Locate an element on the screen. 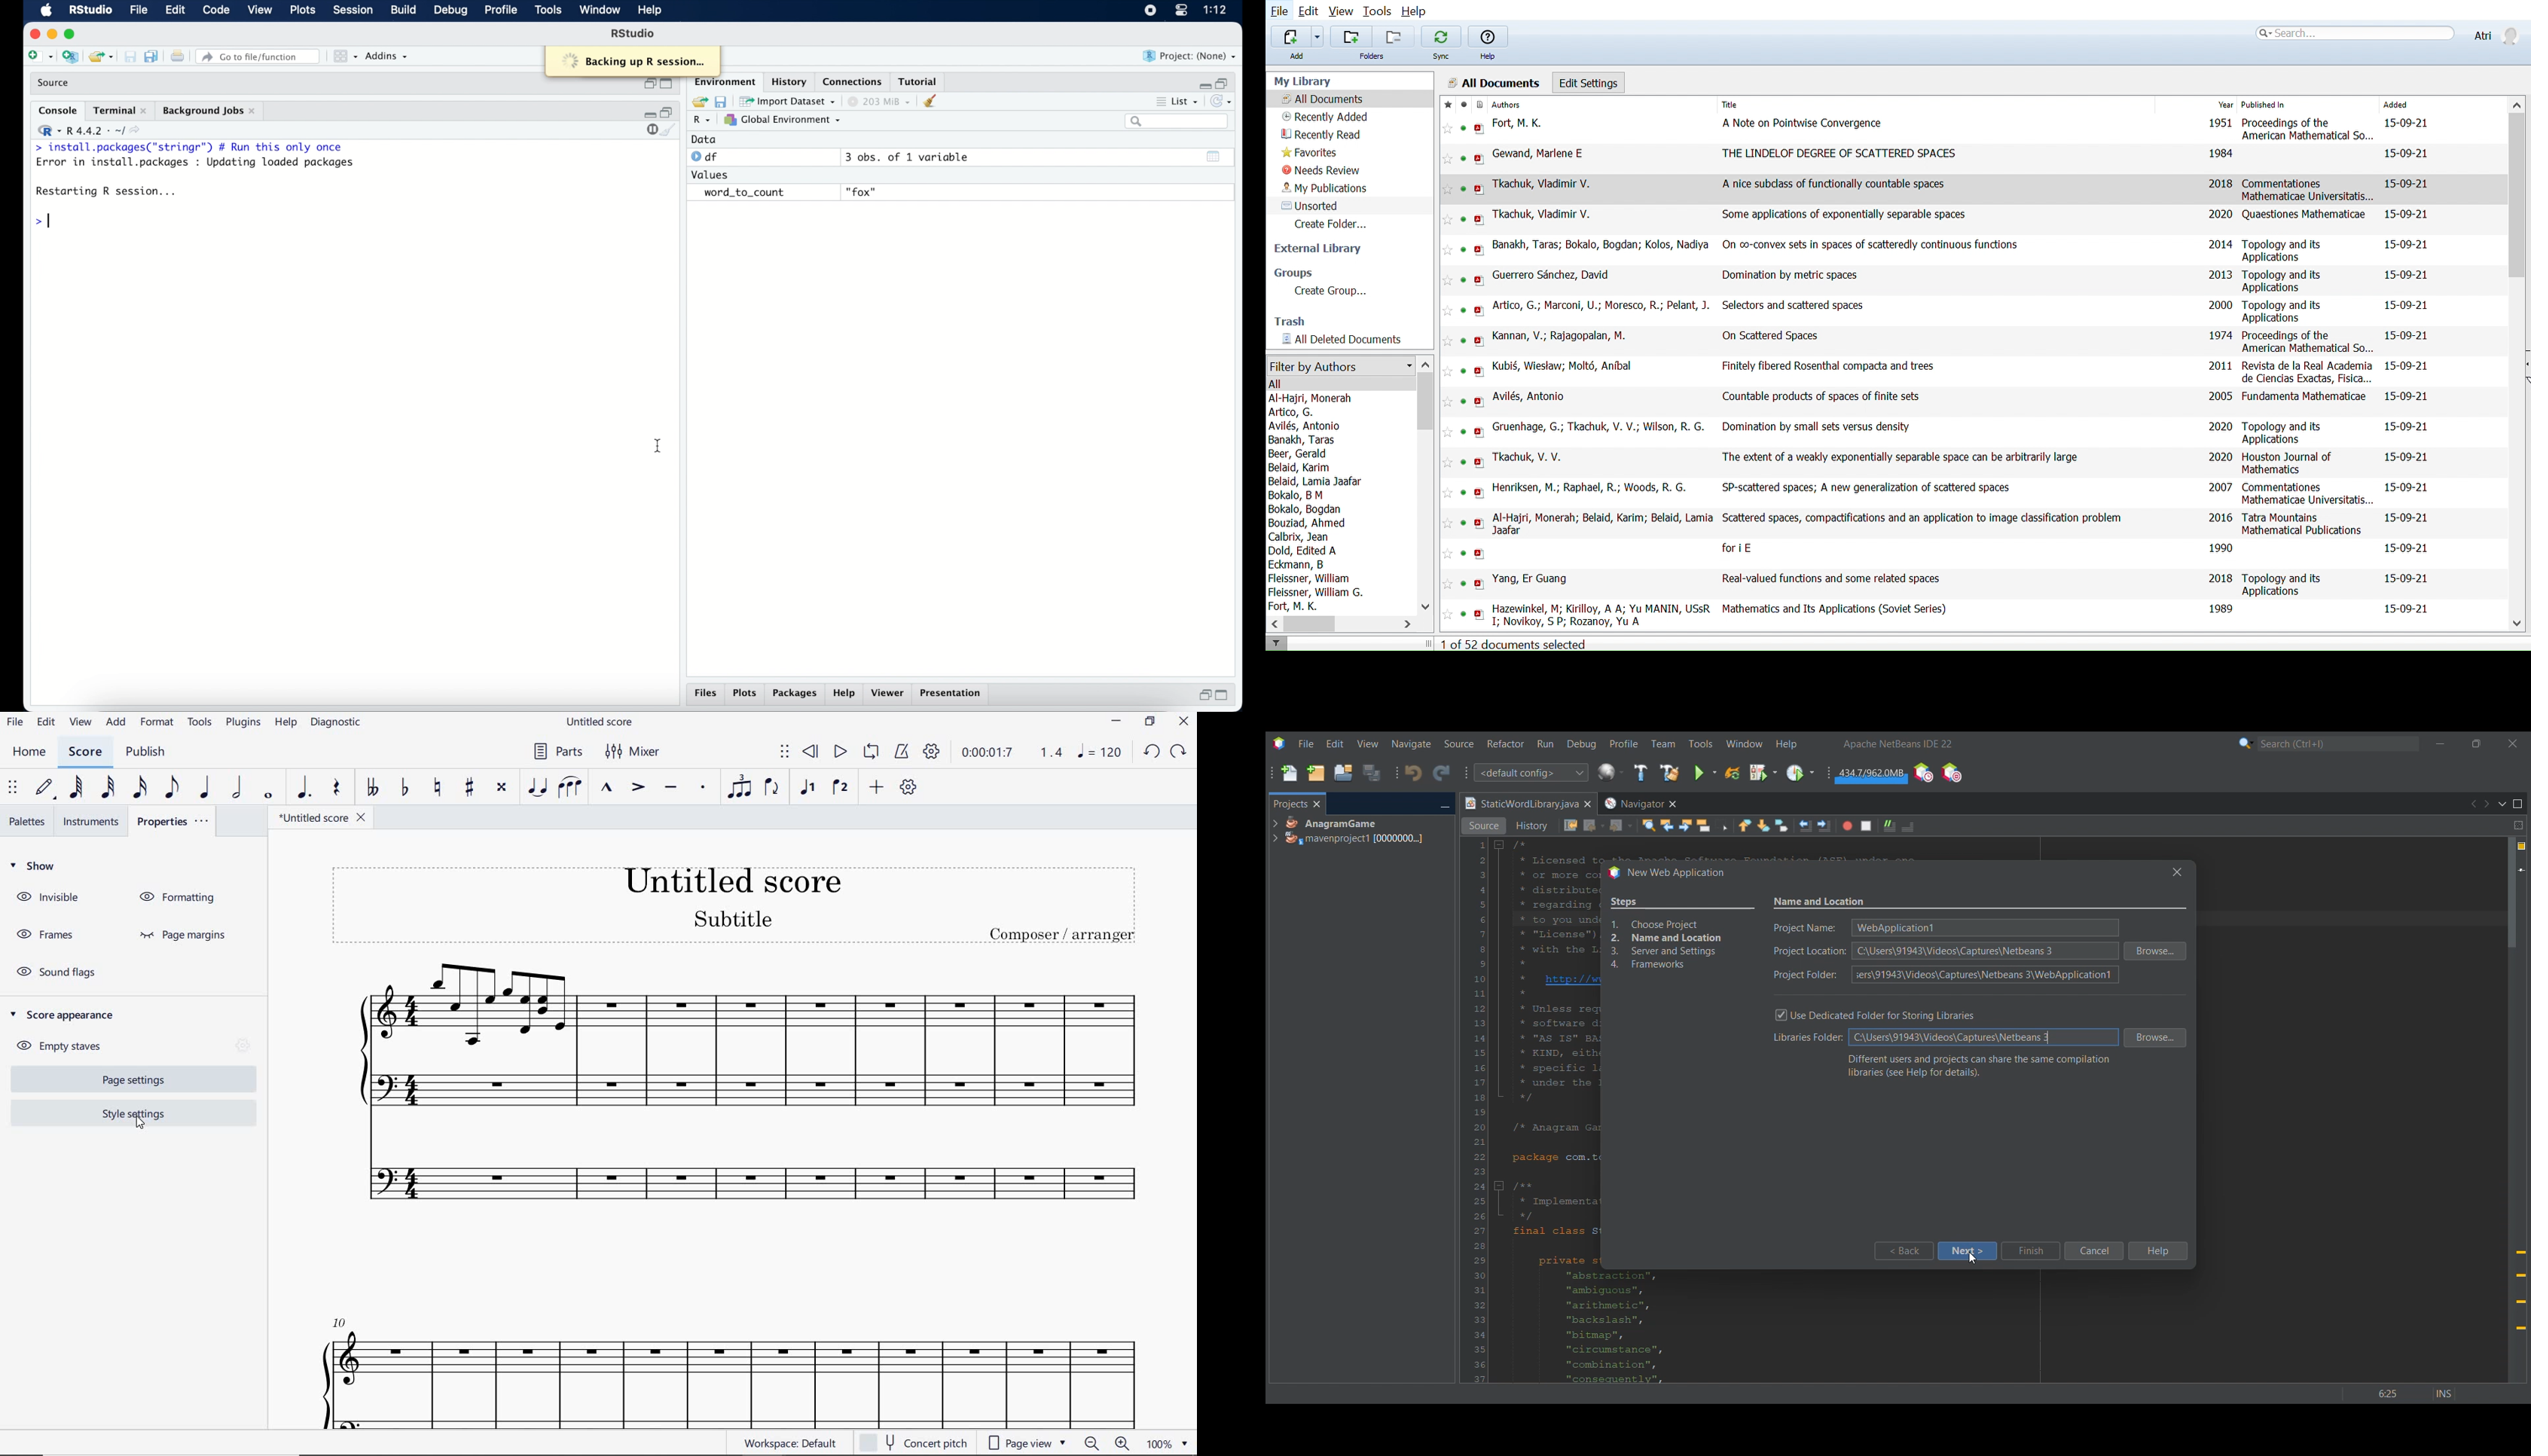  DIAGNOSTIC is located at coordinates (337, 724).